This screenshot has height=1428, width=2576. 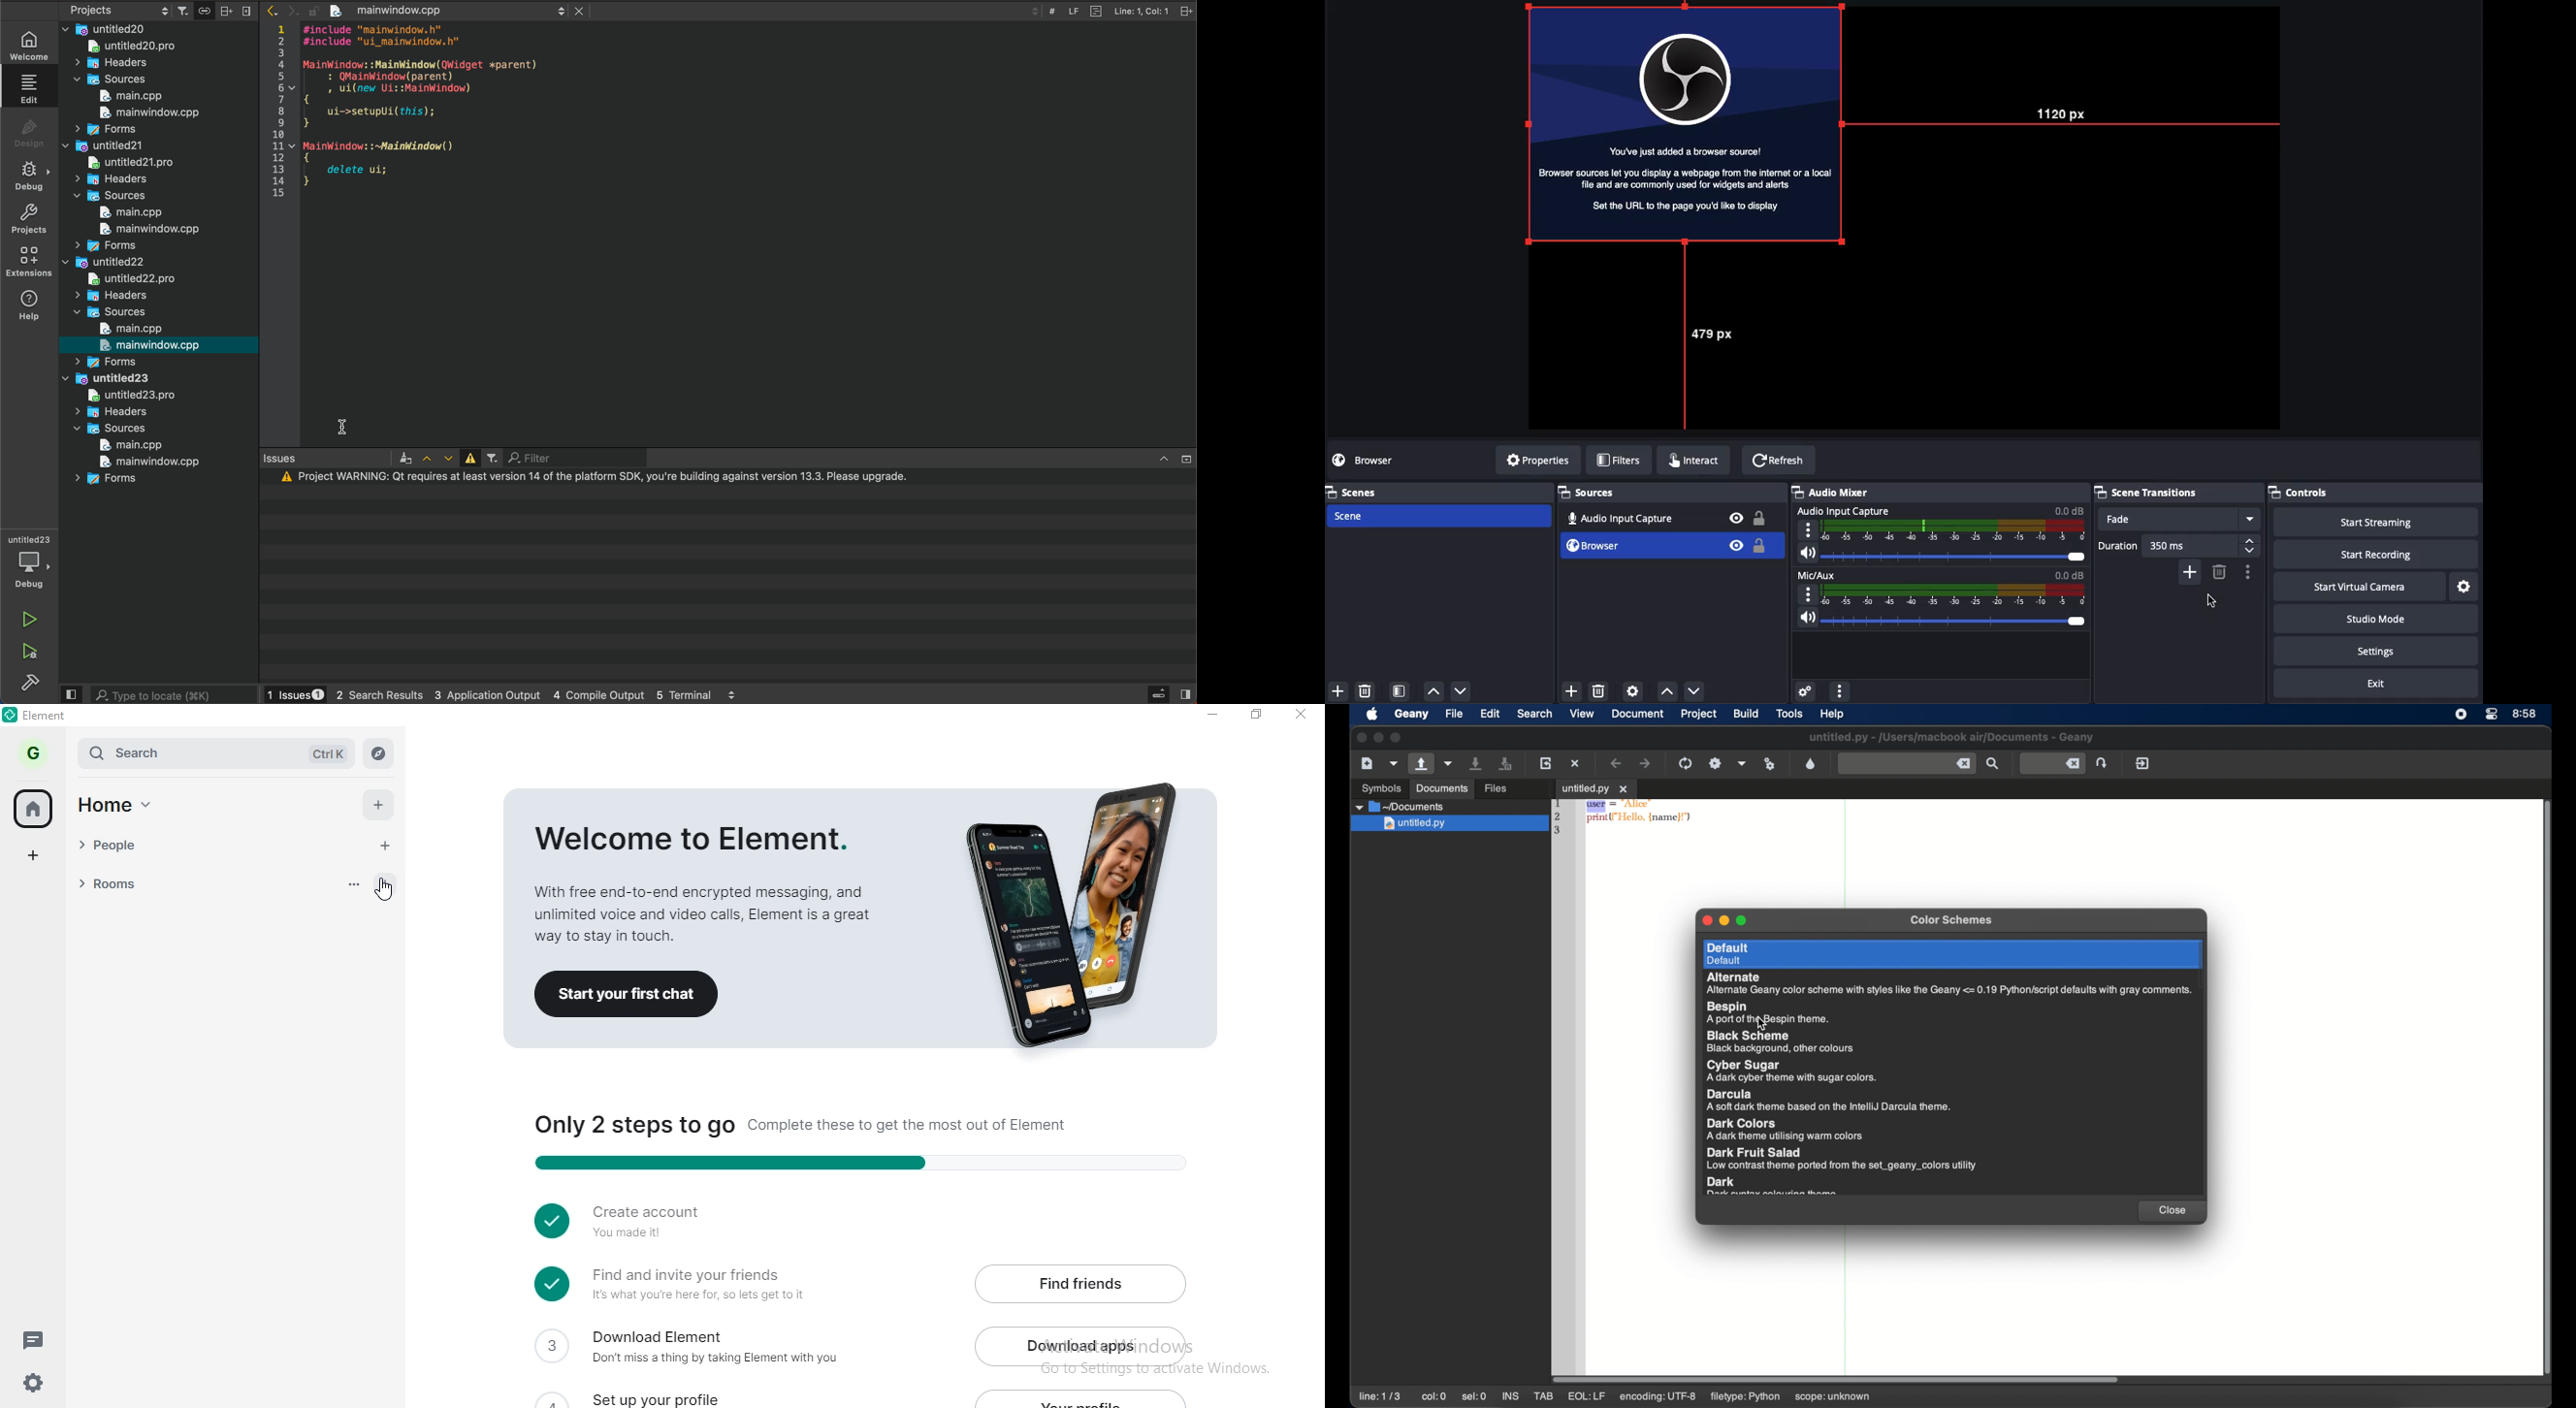 I want to click on Move down, so click(x=1692, y=691).